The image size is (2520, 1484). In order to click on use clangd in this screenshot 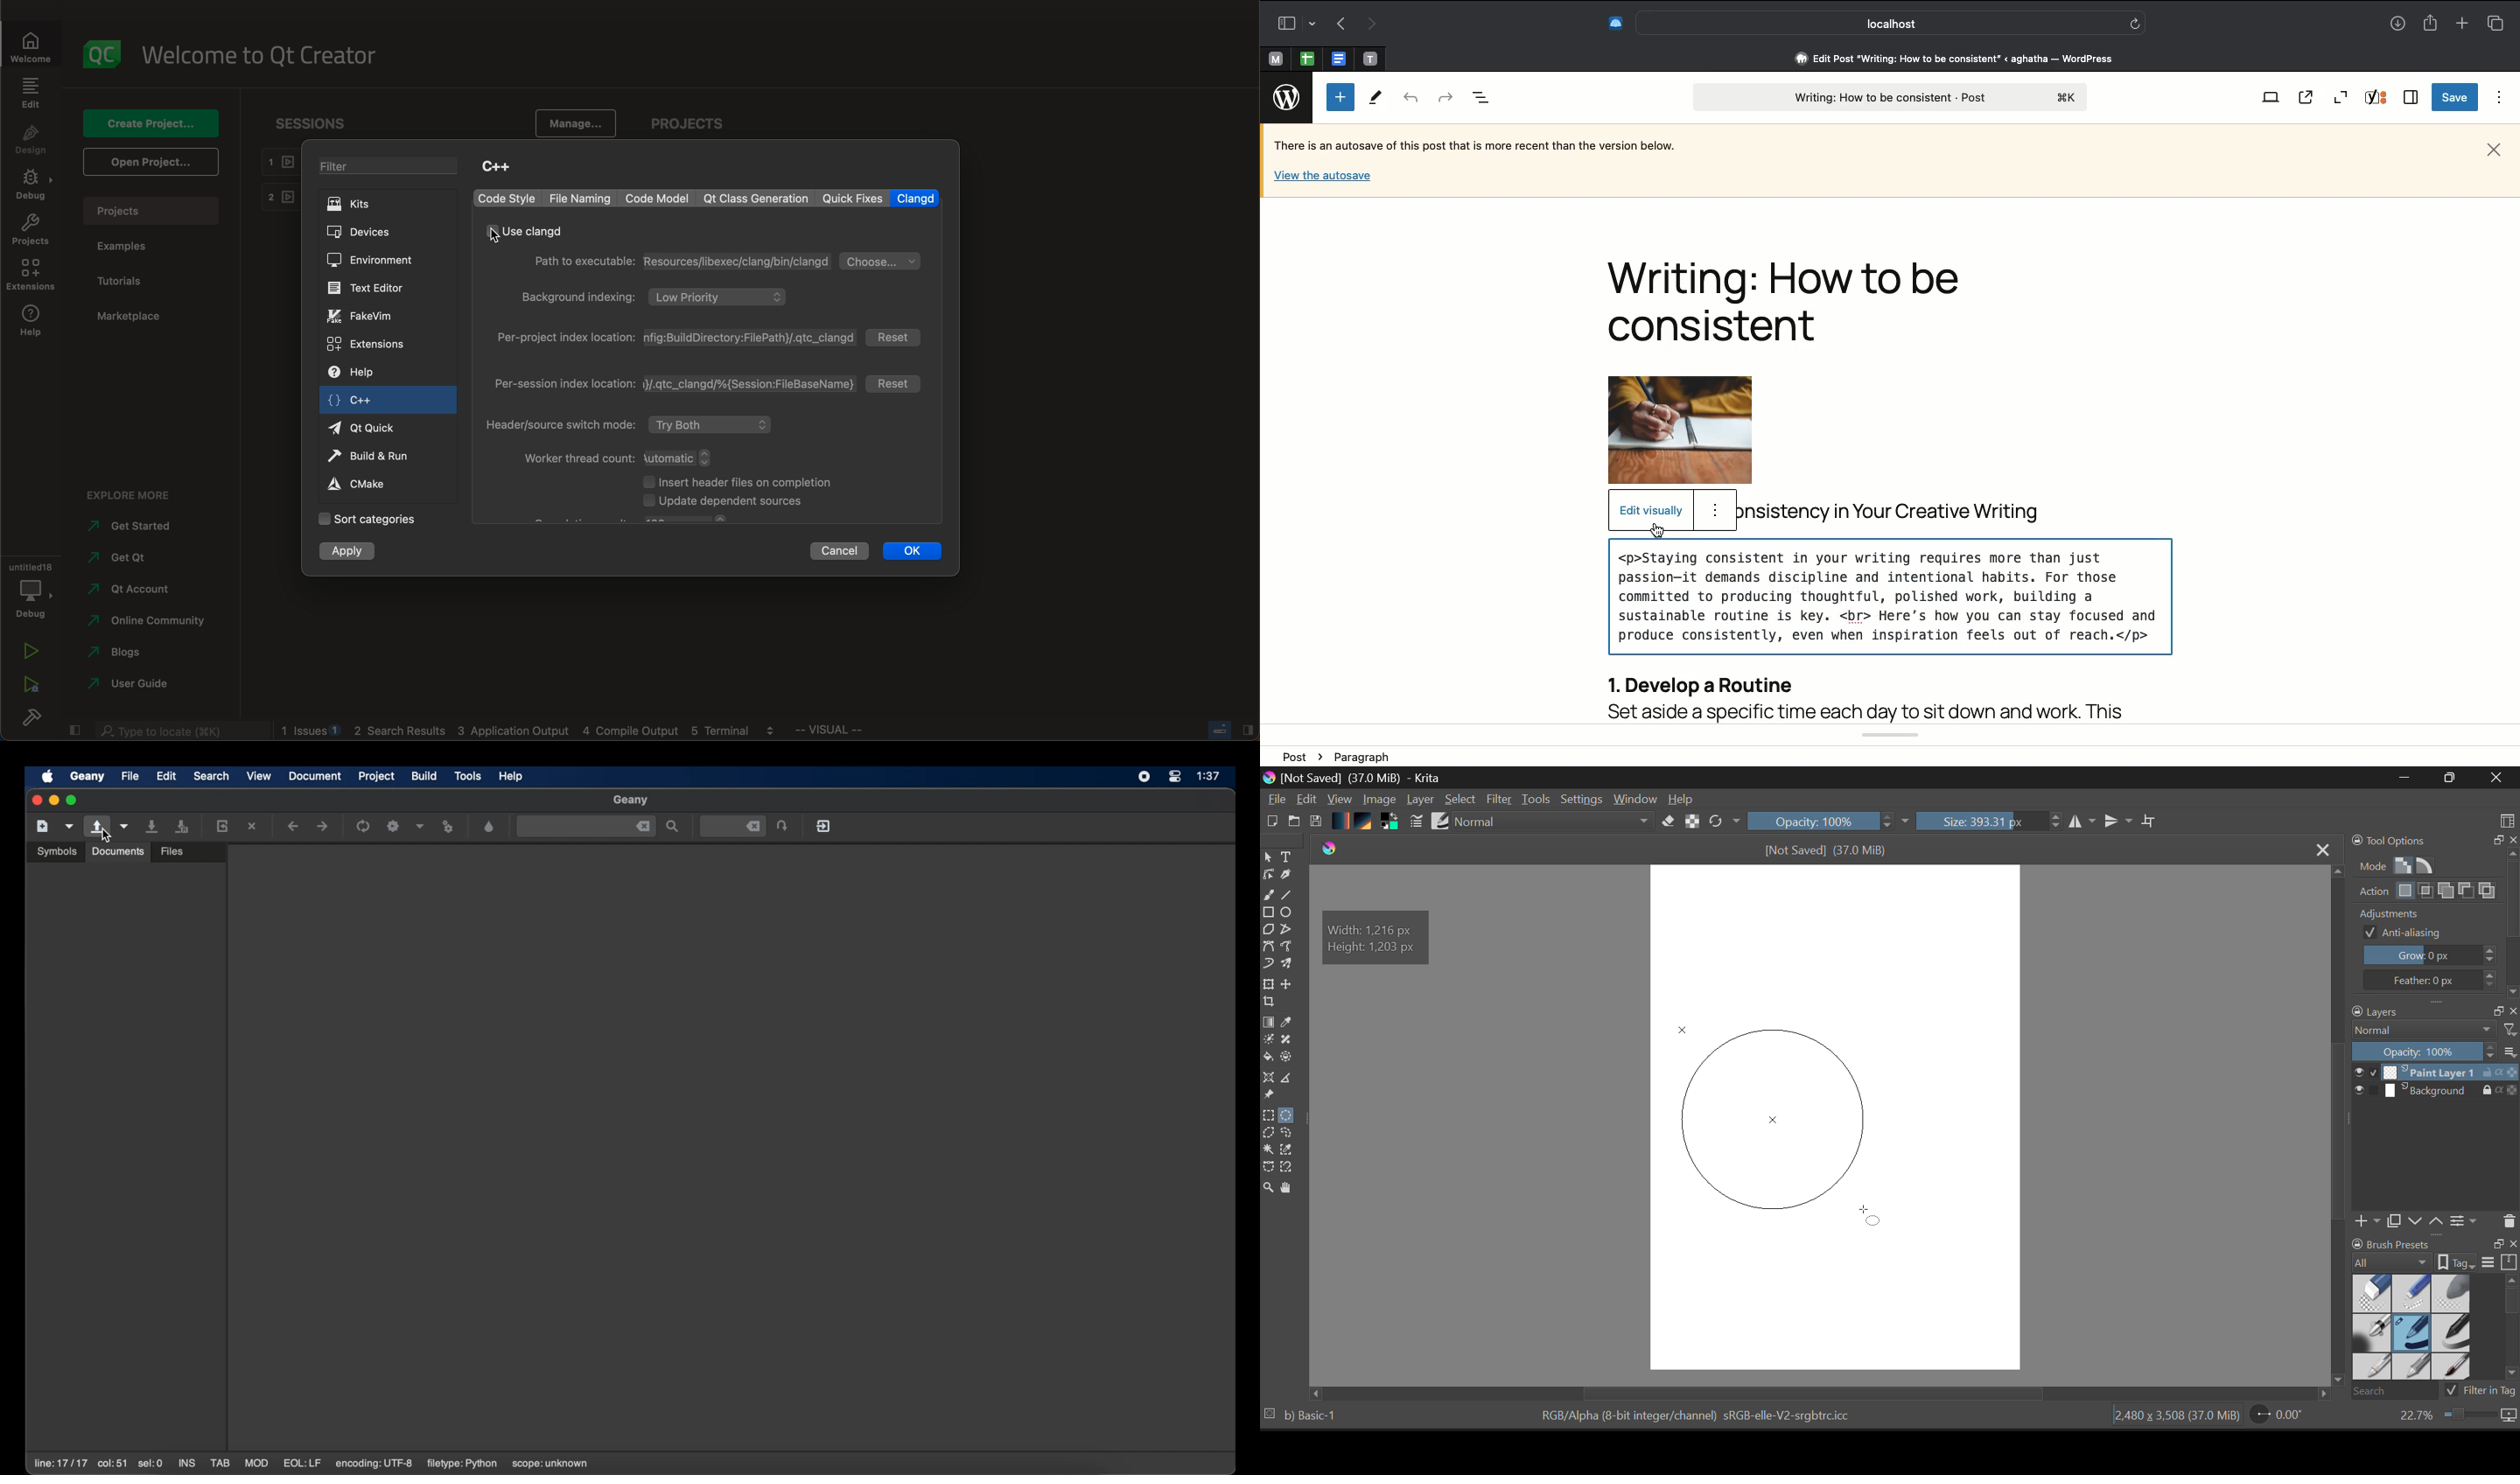, I will do `click(526, 232)`.